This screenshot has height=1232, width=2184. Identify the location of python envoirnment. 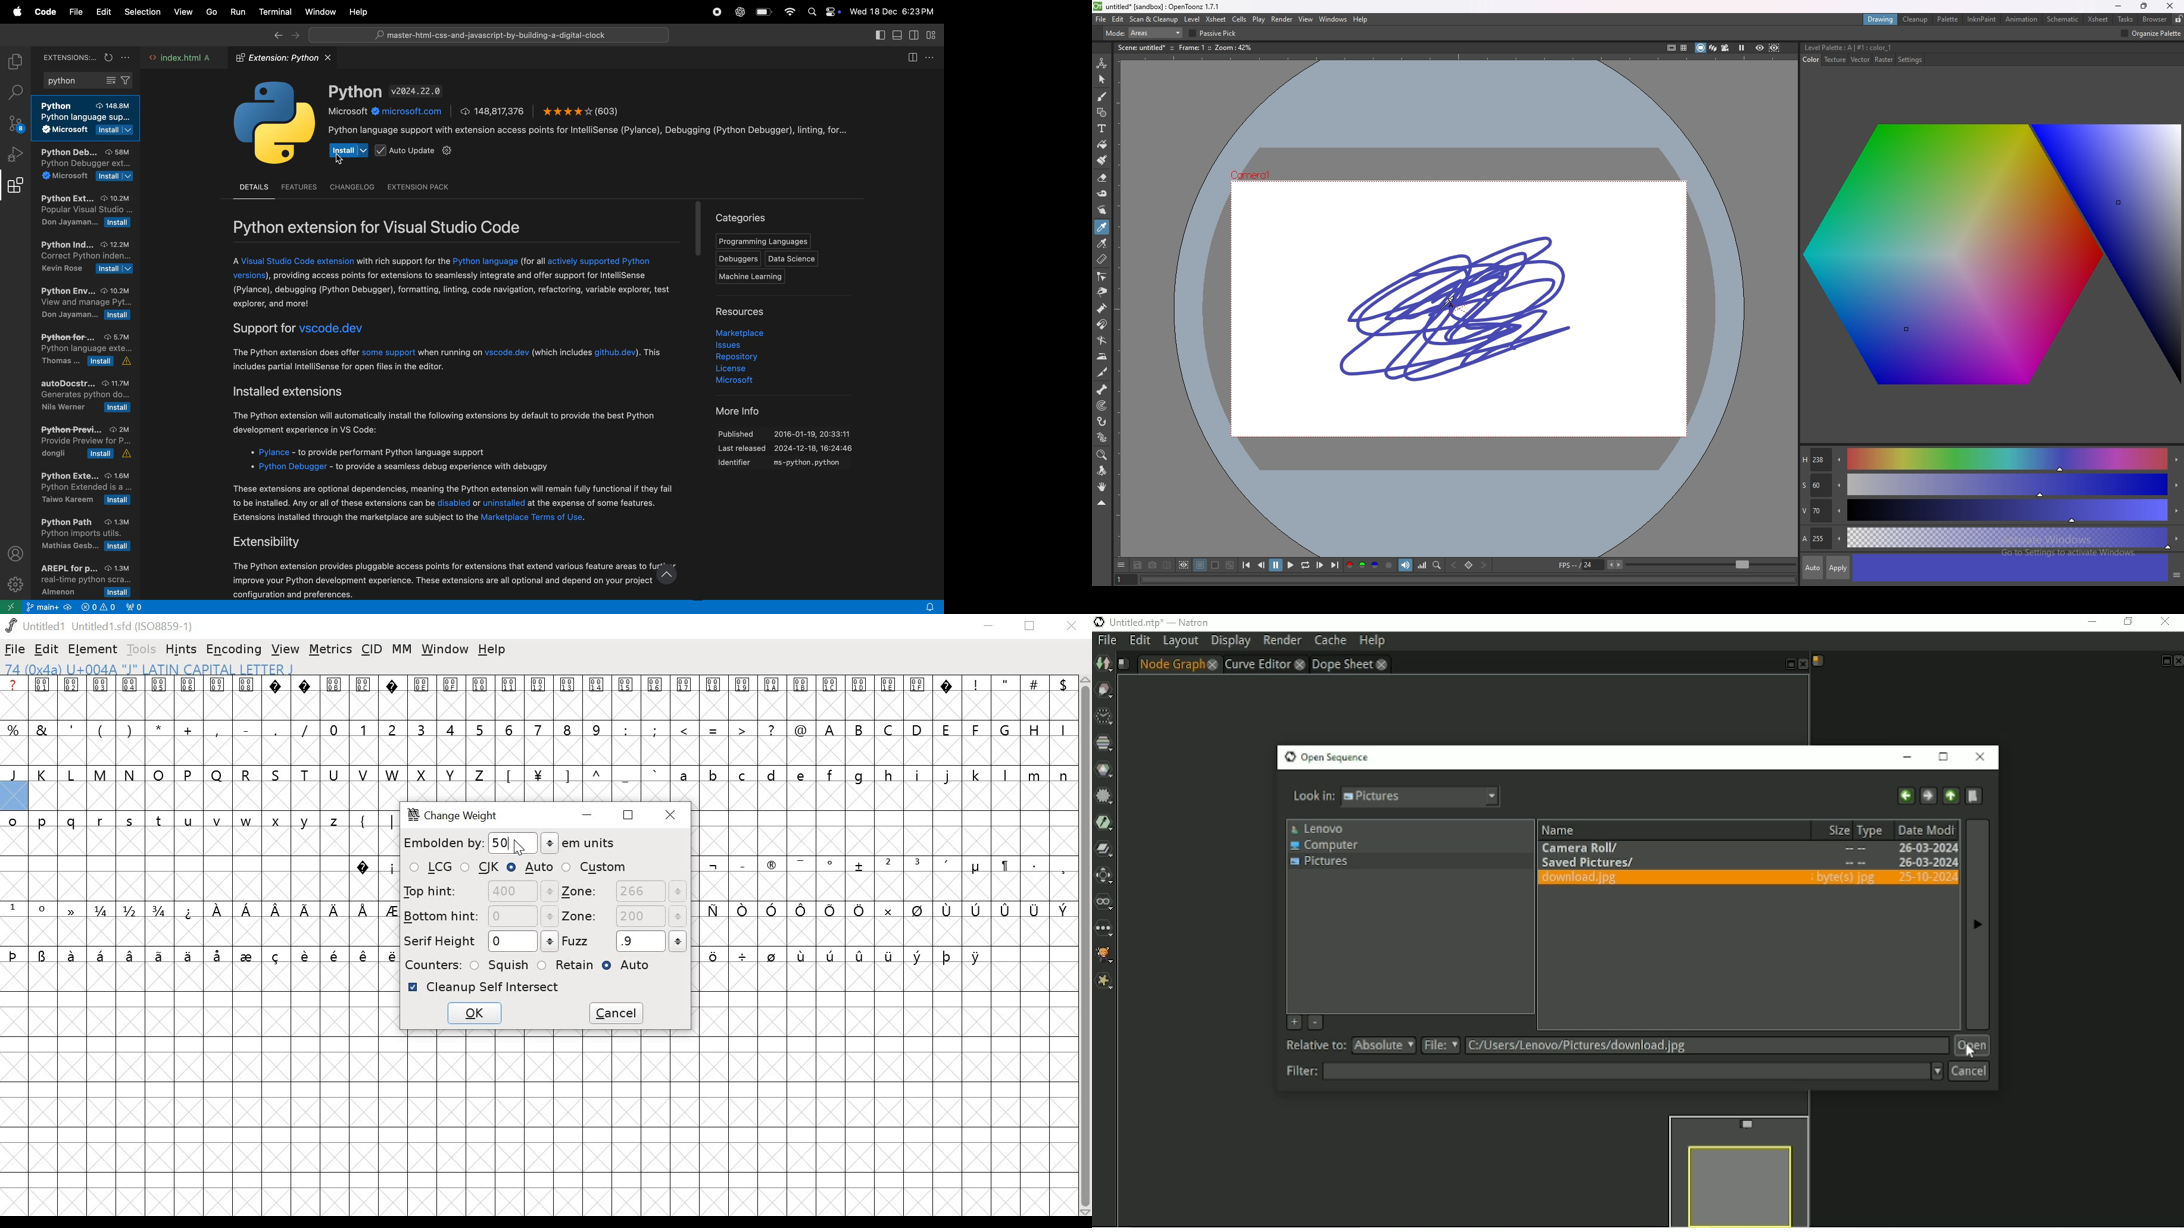
(84, 305).